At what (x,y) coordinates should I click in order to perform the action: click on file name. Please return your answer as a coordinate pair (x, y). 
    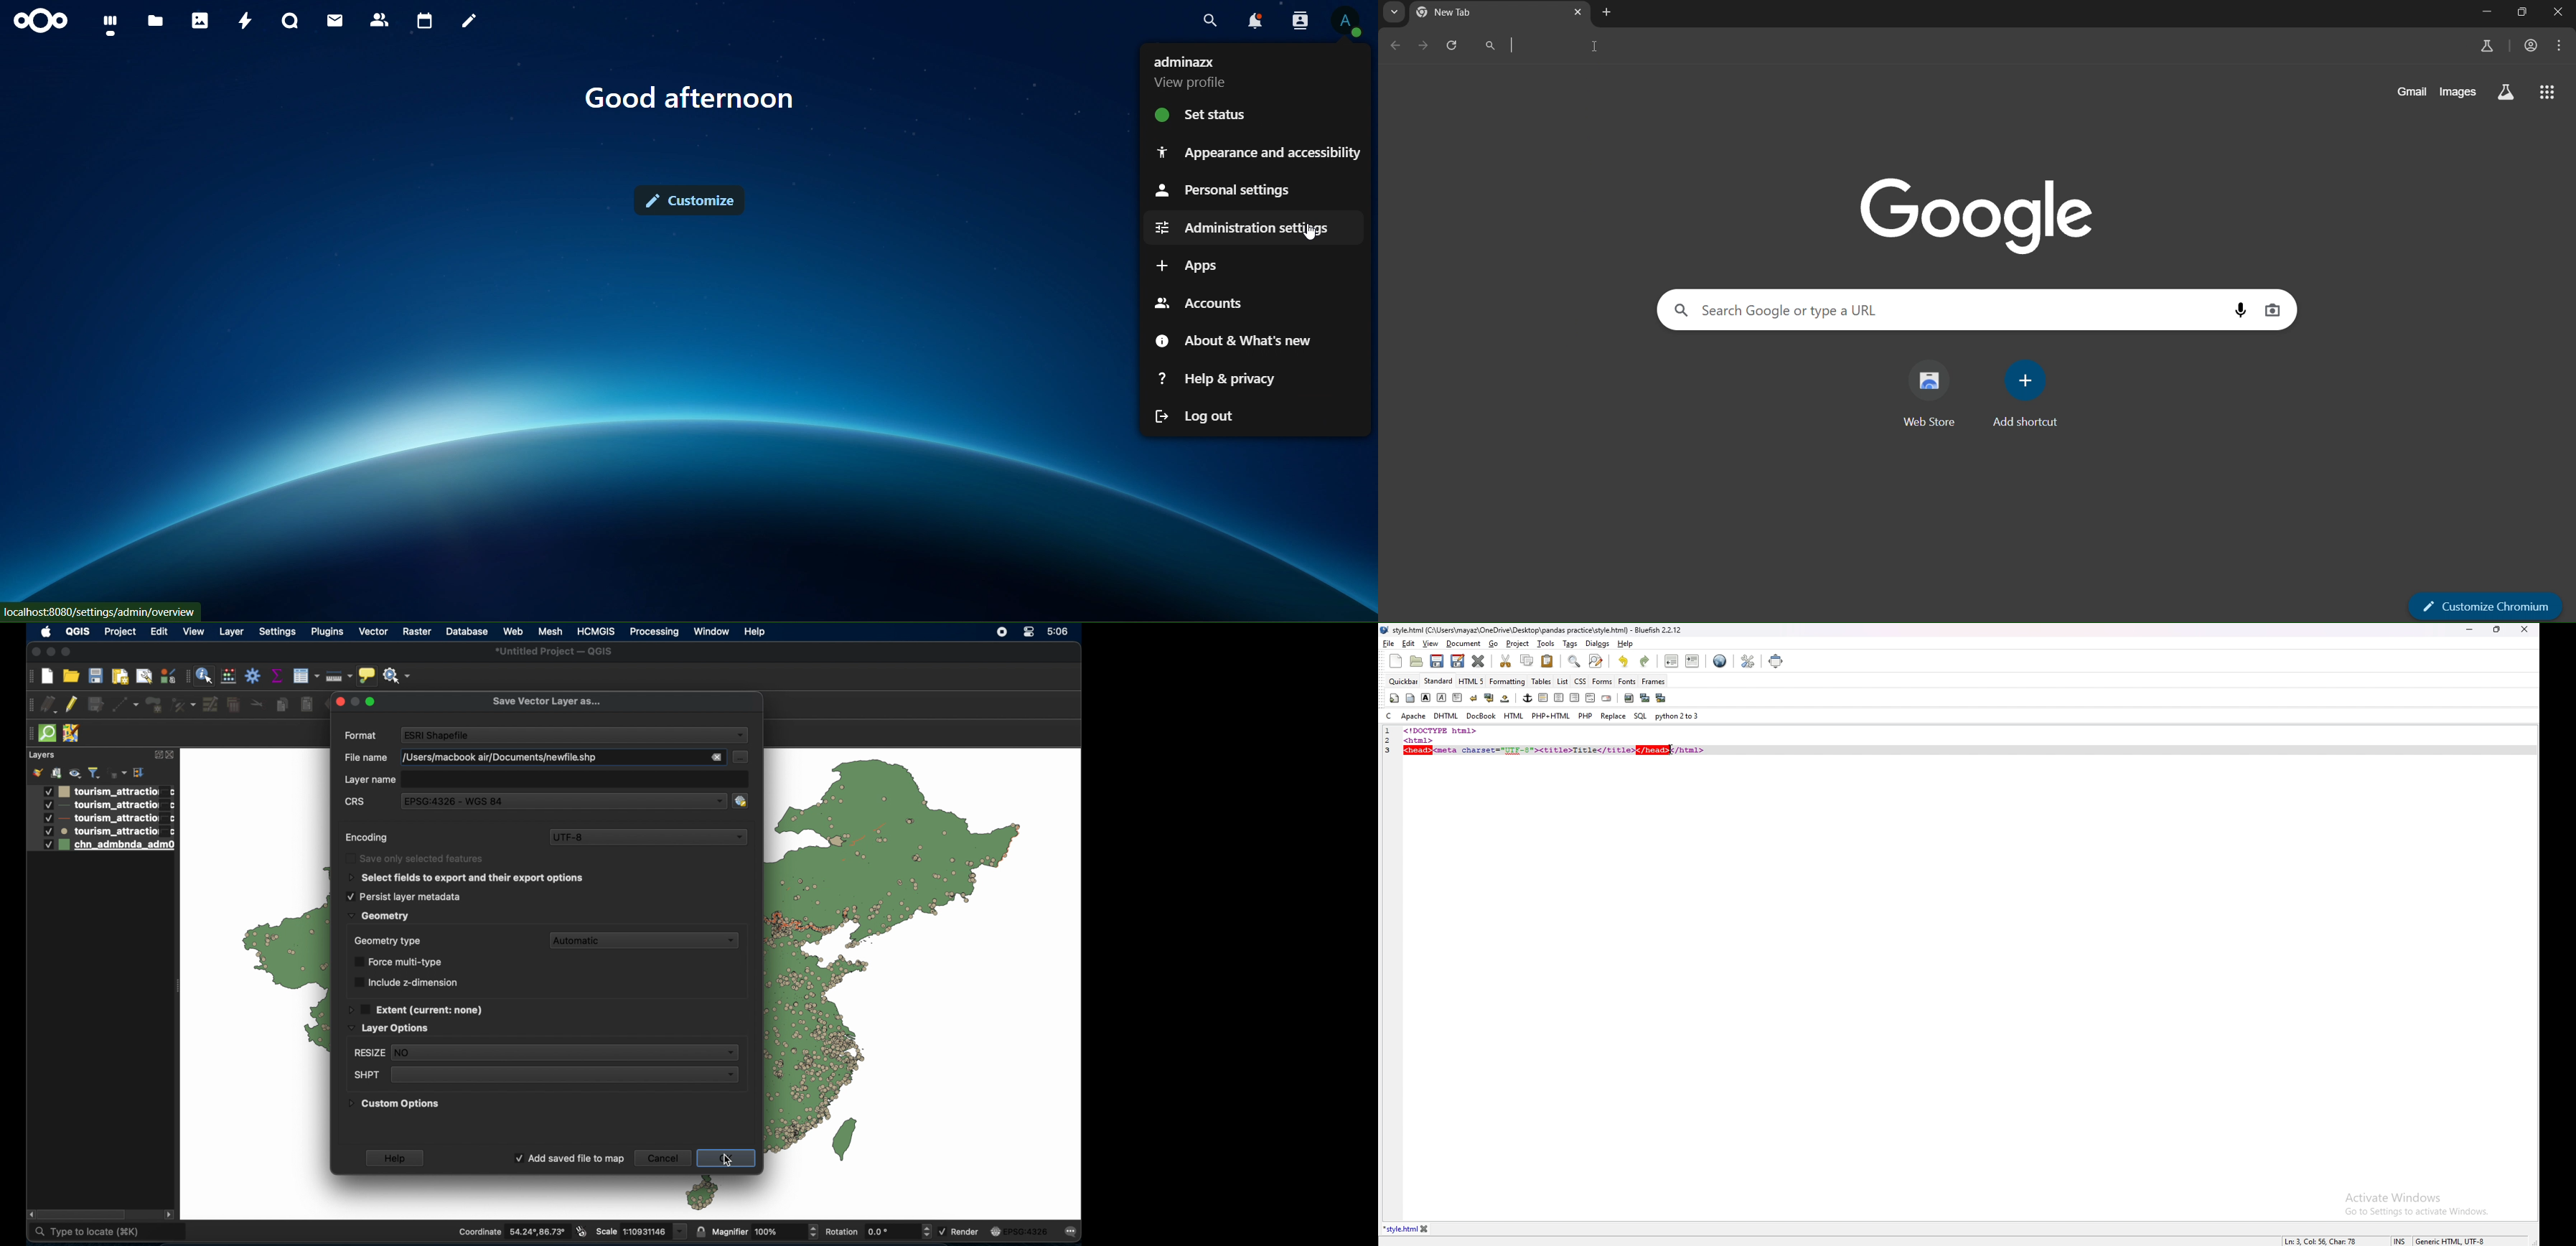
    Looking at the image, I should click on (1533, 631).